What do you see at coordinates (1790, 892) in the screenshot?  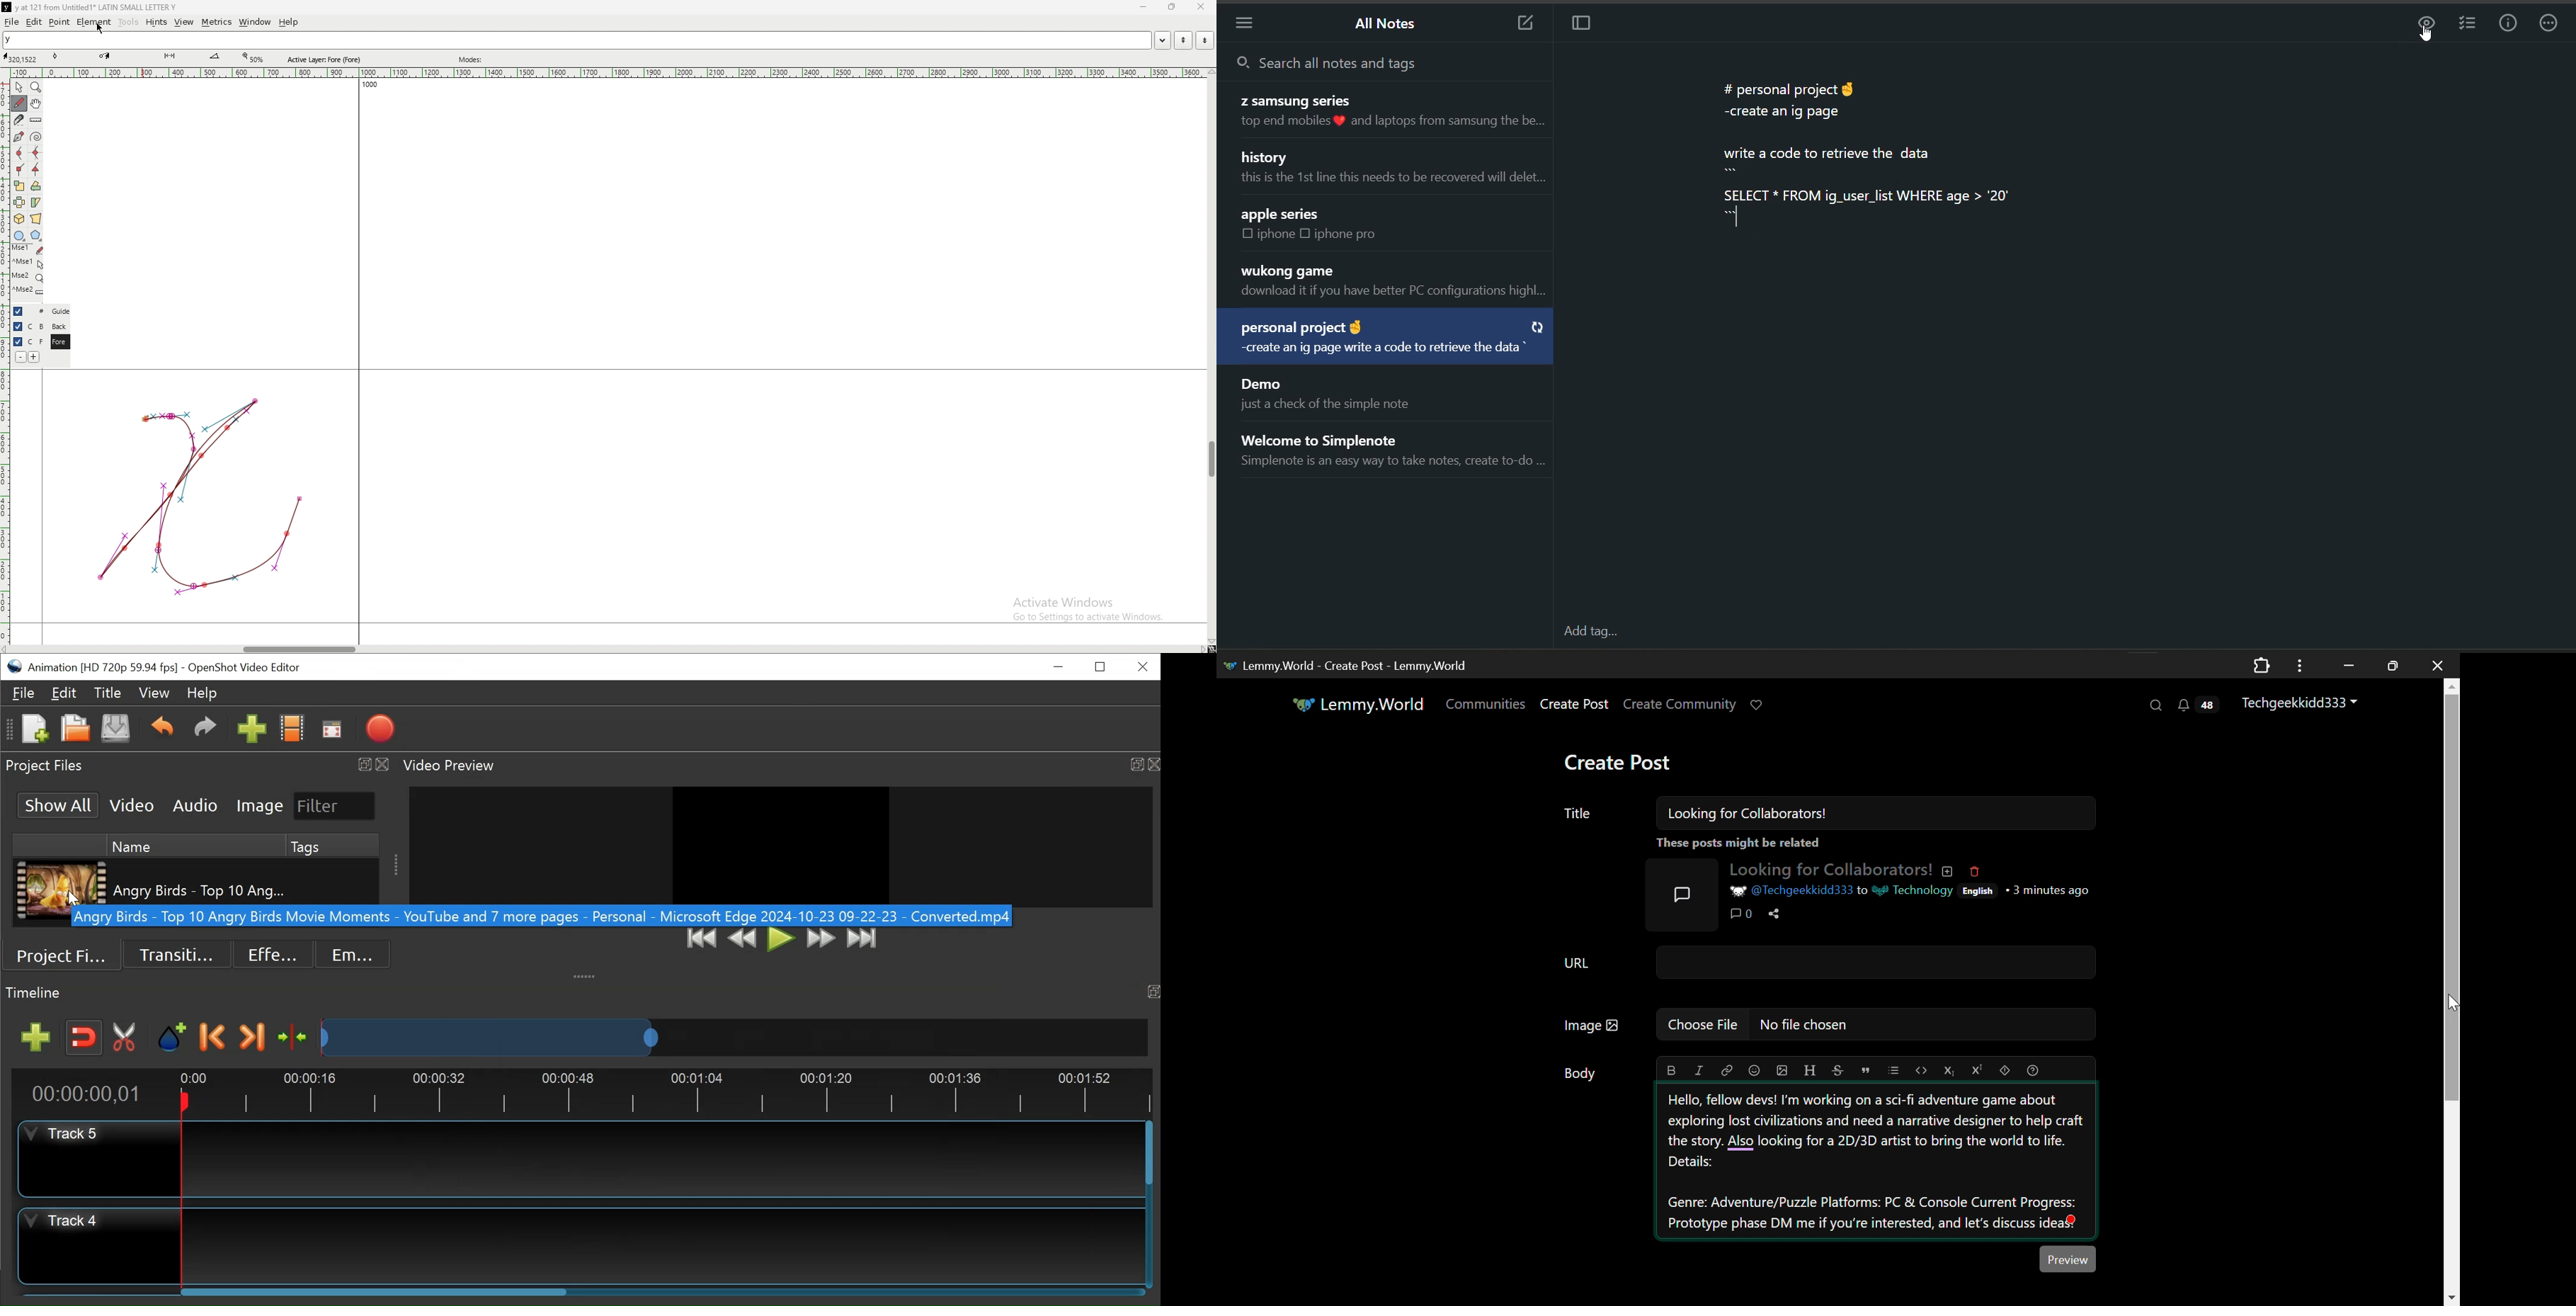 I see `@Techgeekkidd333` at bounding box center [1790, 892].